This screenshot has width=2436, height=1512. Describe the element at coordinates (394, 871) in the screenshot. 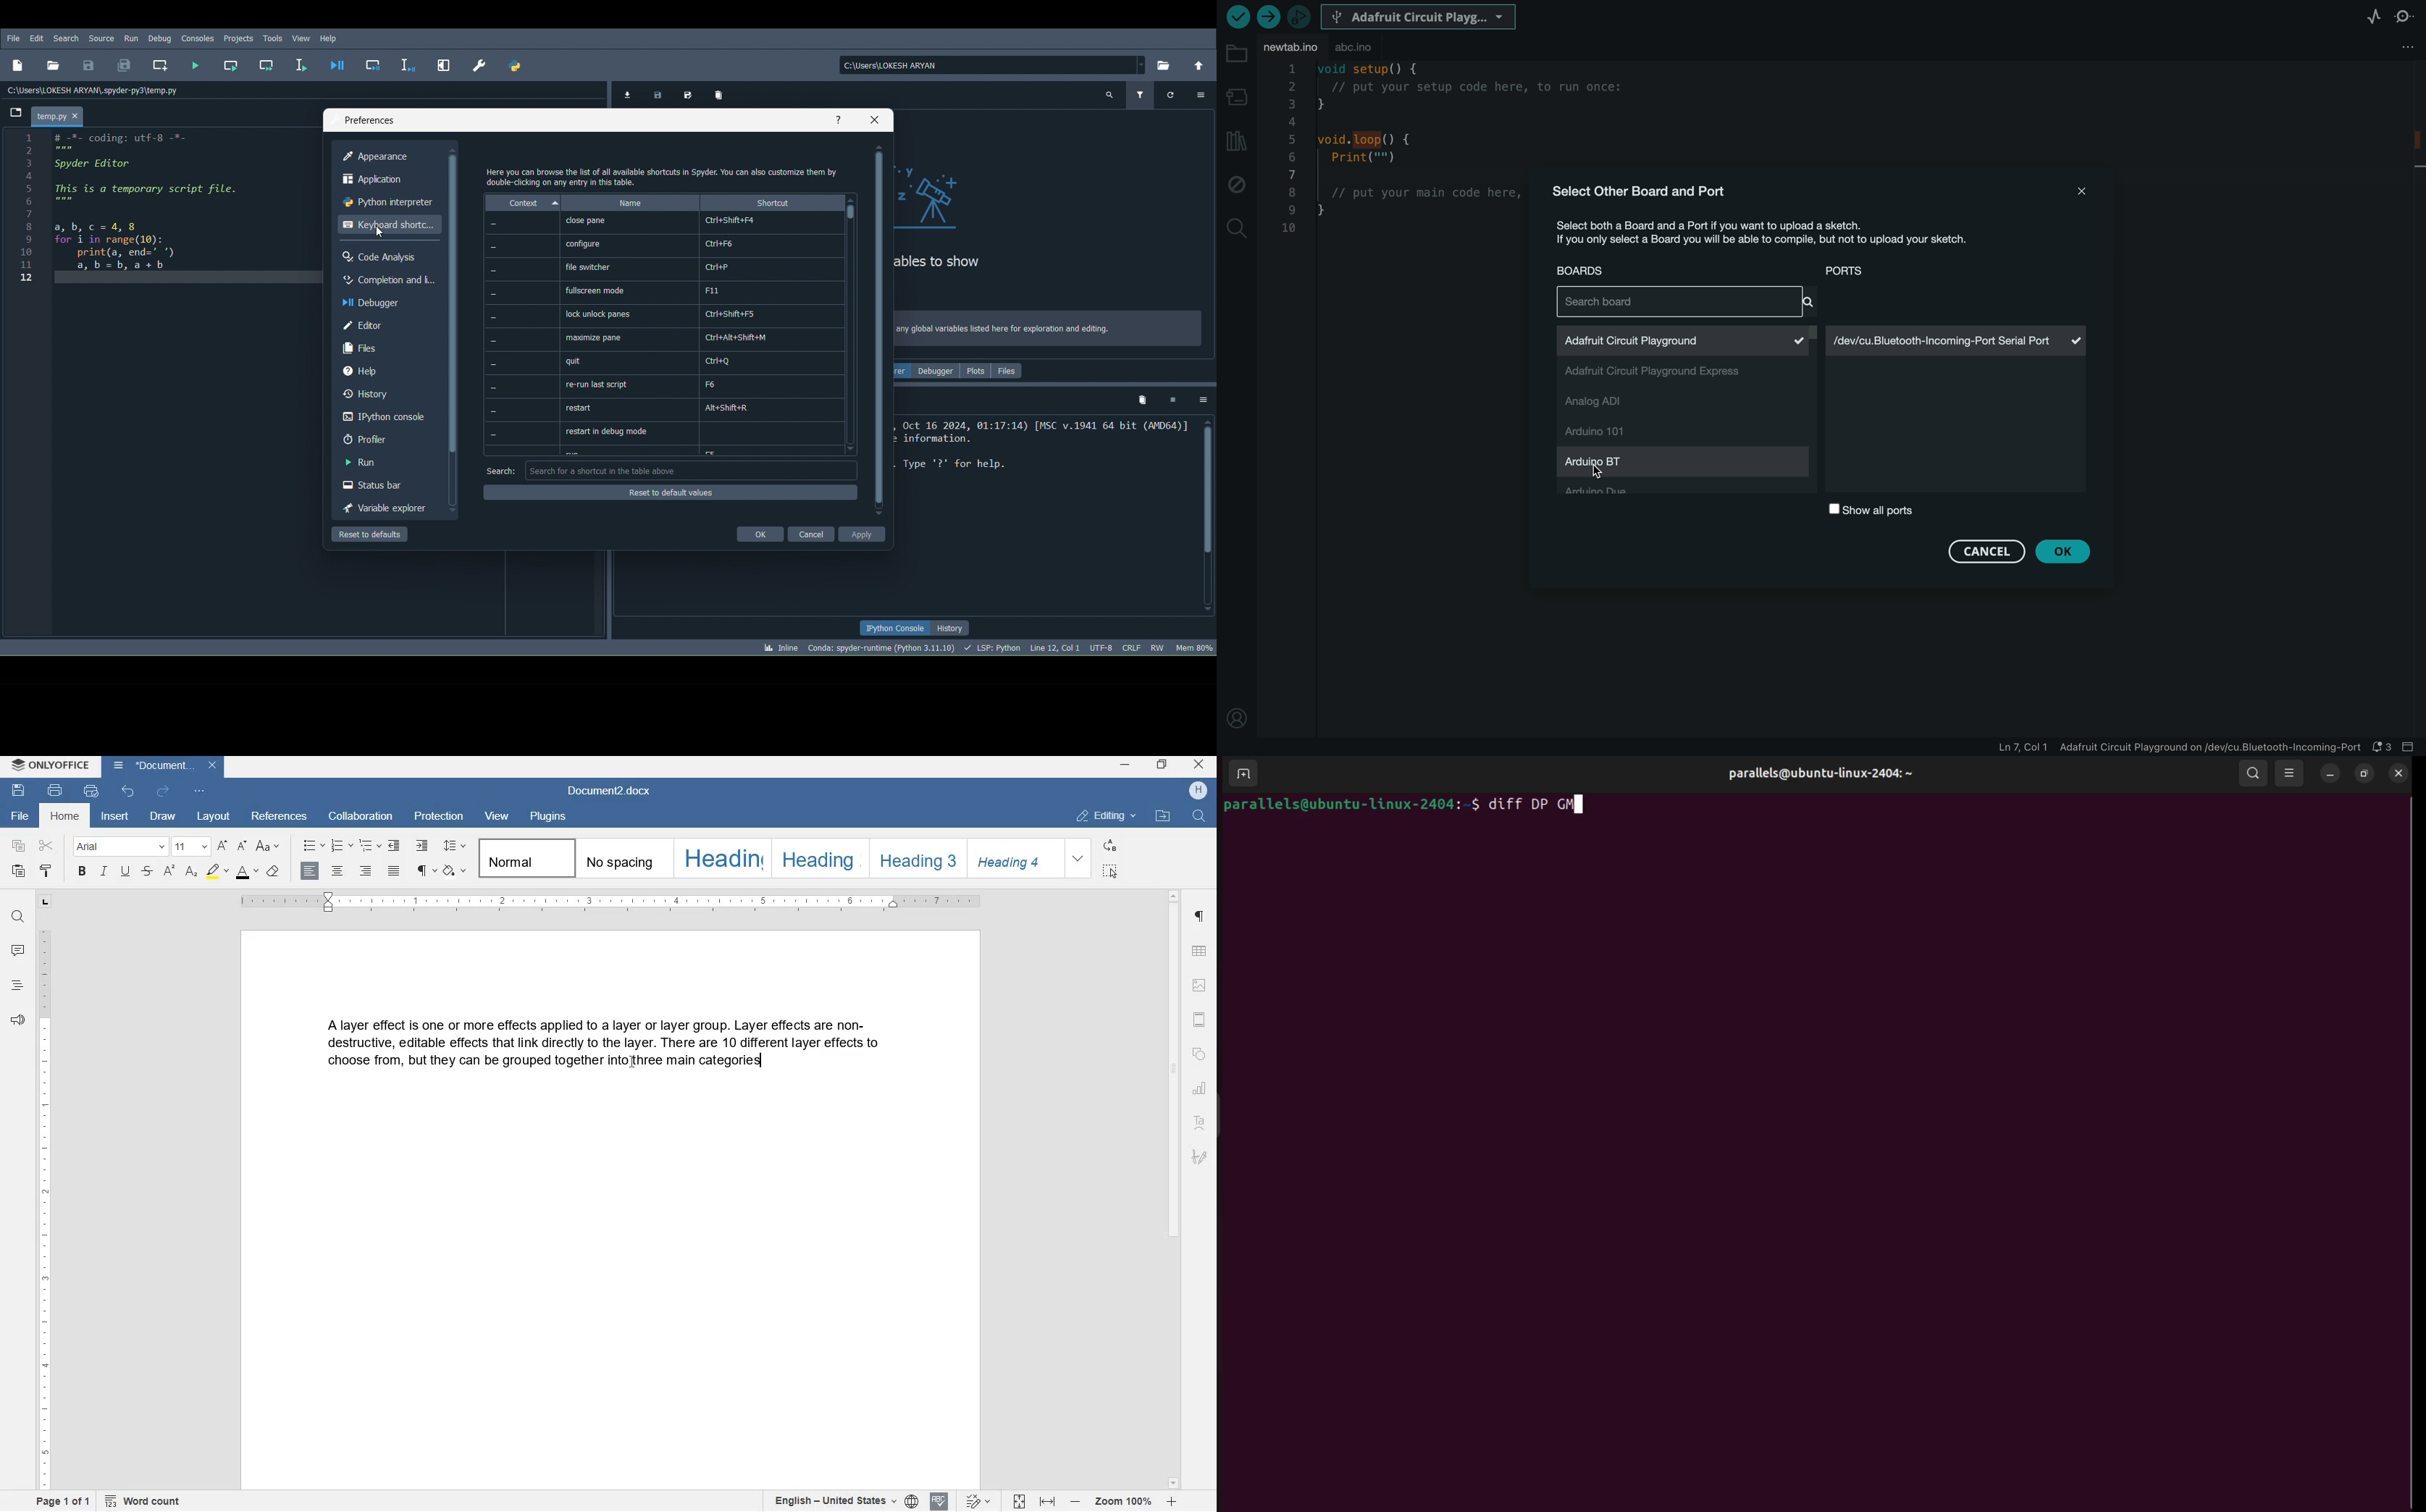

I see `justified` at that location.